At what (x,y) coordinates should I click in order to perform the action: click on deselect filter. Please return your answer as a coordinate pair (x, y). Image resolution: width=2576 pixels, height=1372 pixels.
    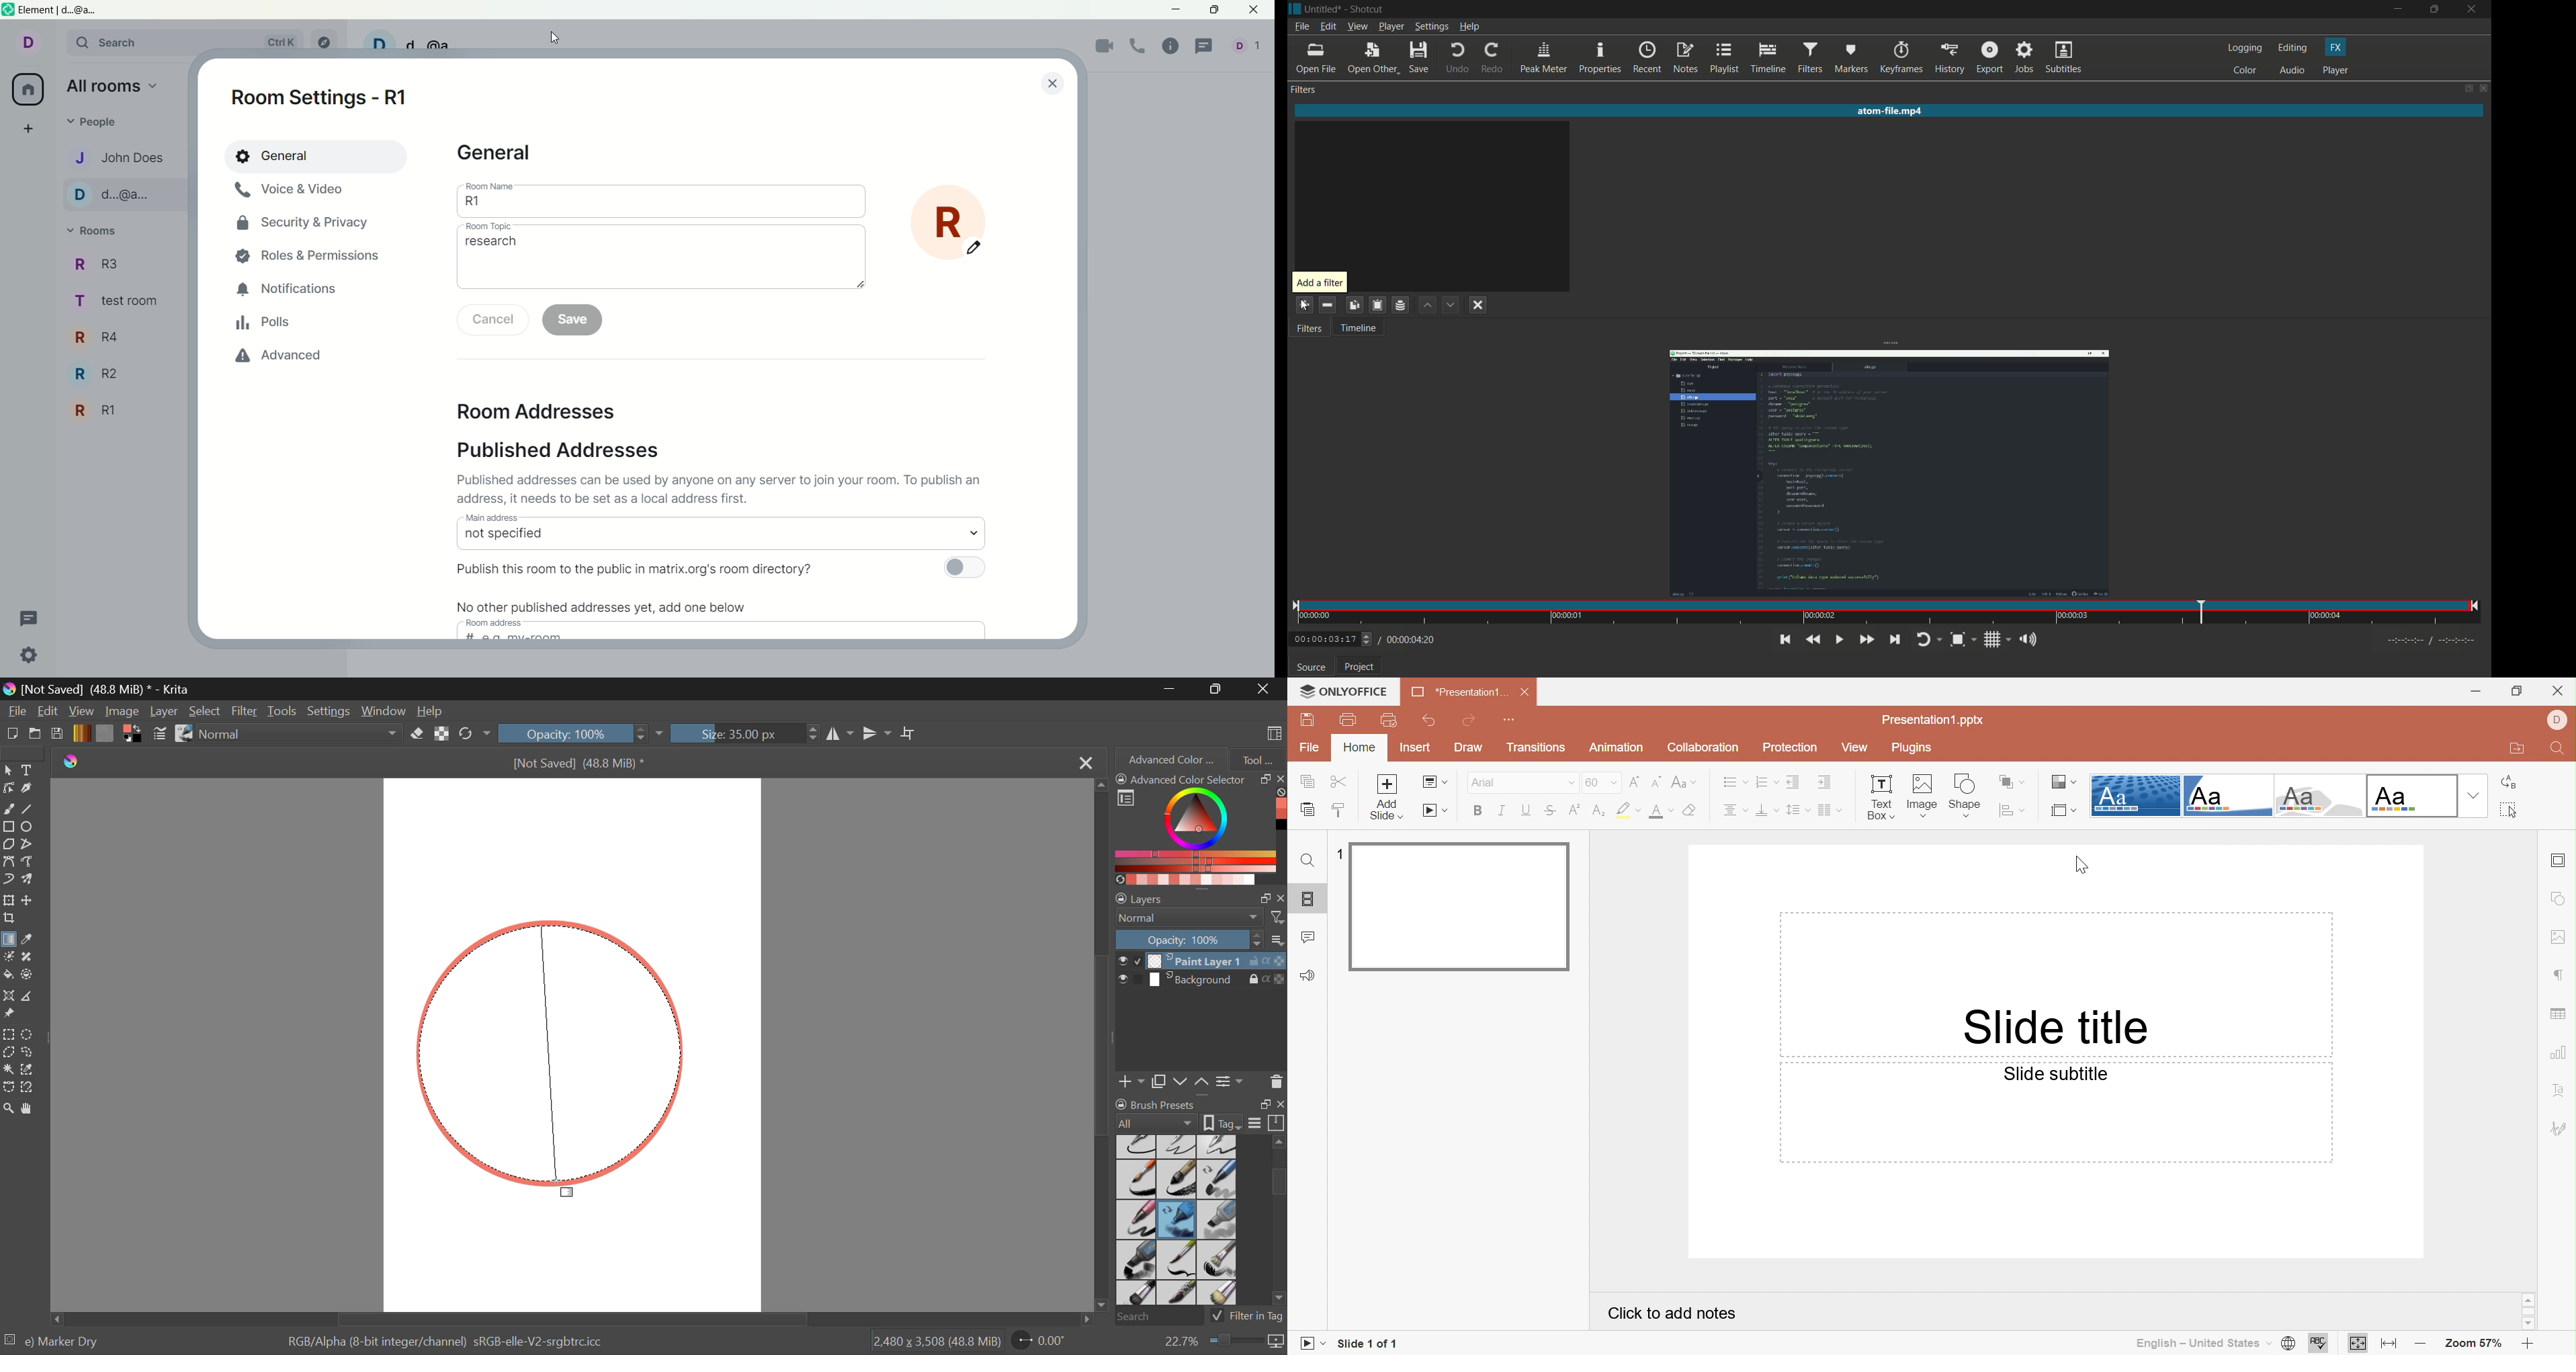
    Looking at the image, I should click on (1478, 306).